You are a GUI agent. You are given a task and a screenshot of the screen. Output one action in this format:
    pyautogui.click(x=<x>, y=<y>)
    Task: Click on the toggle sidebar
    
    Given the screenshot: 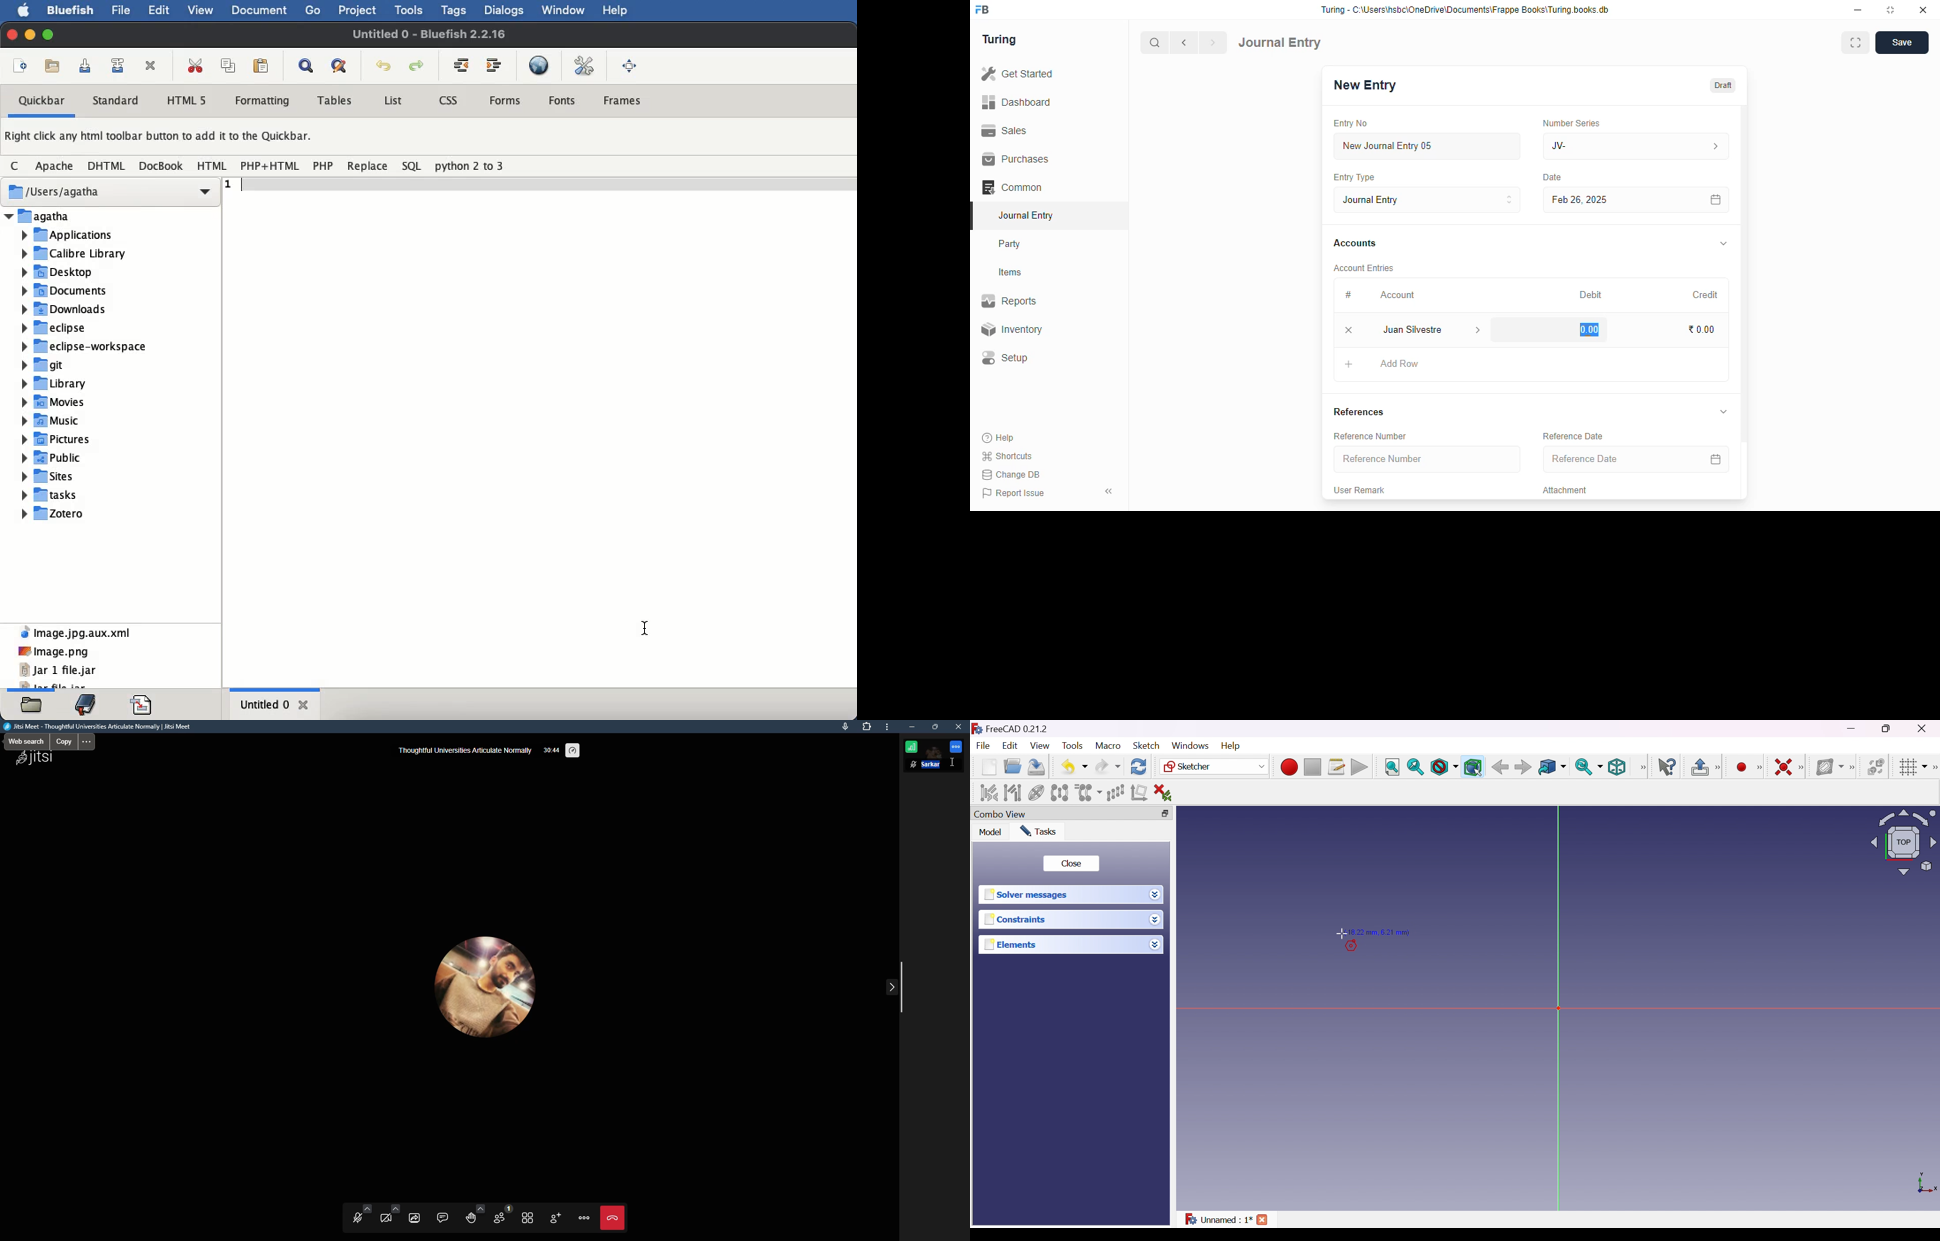 What is the action you would take?
    pyautogui.click(x=1110, y=491)
    